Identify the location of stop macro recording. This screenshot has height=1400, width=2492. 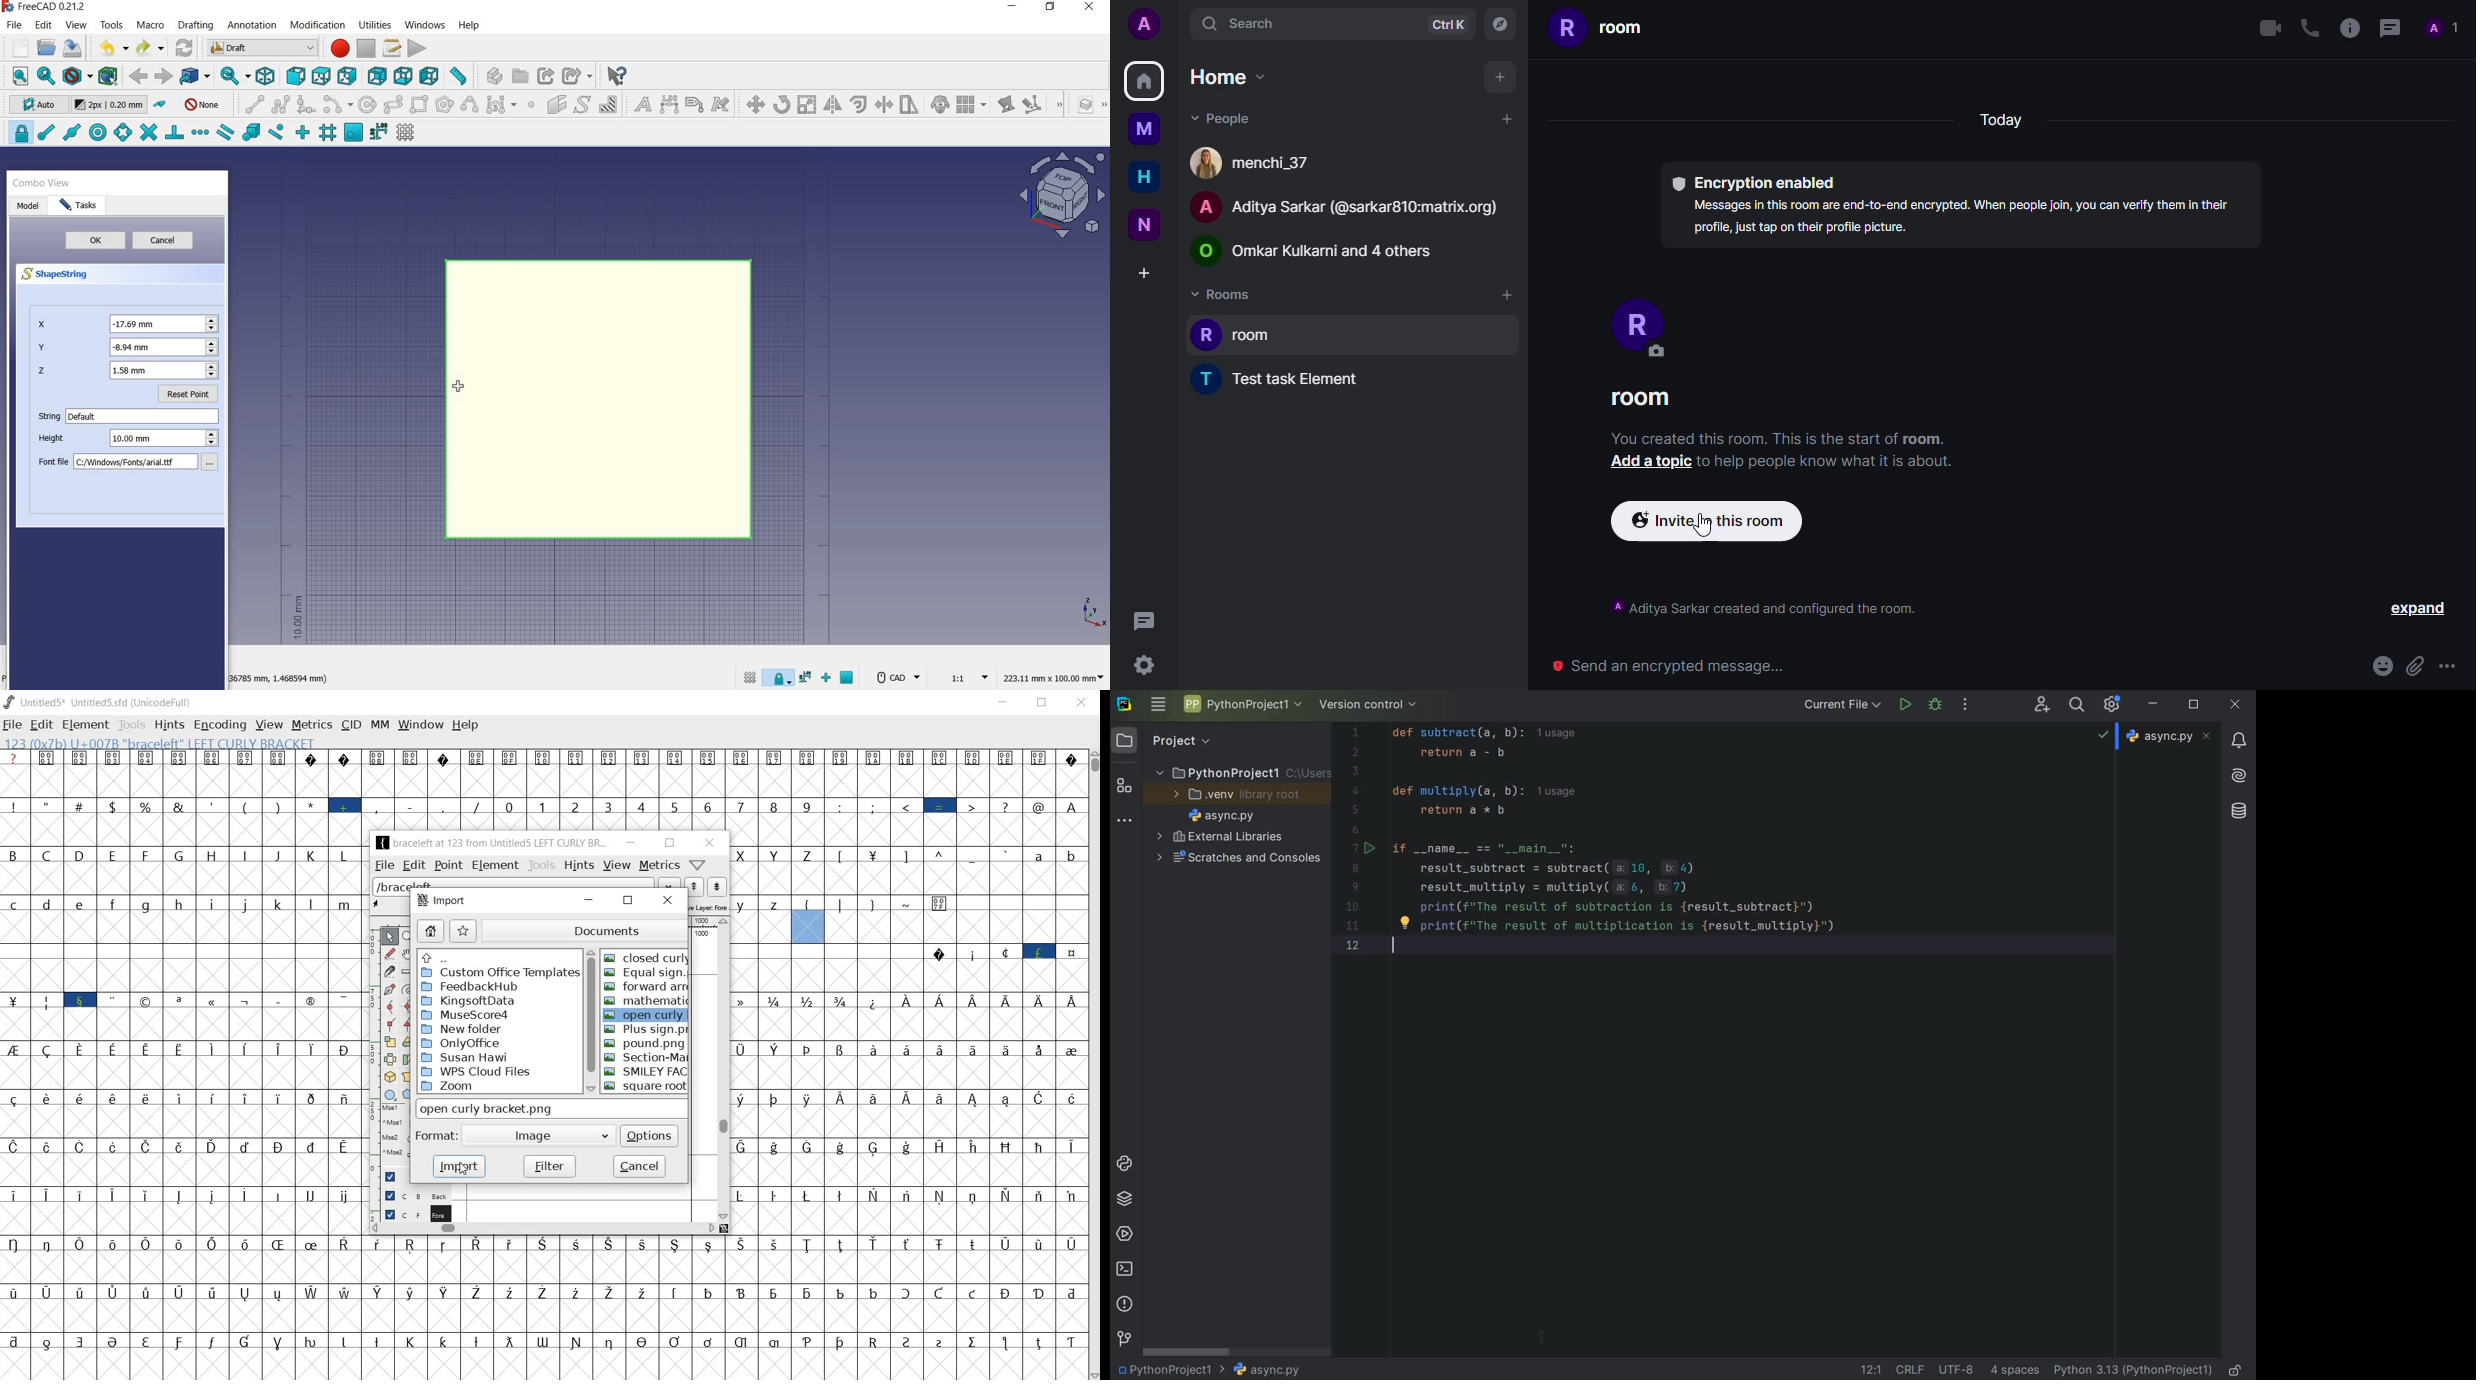
(367, 48).